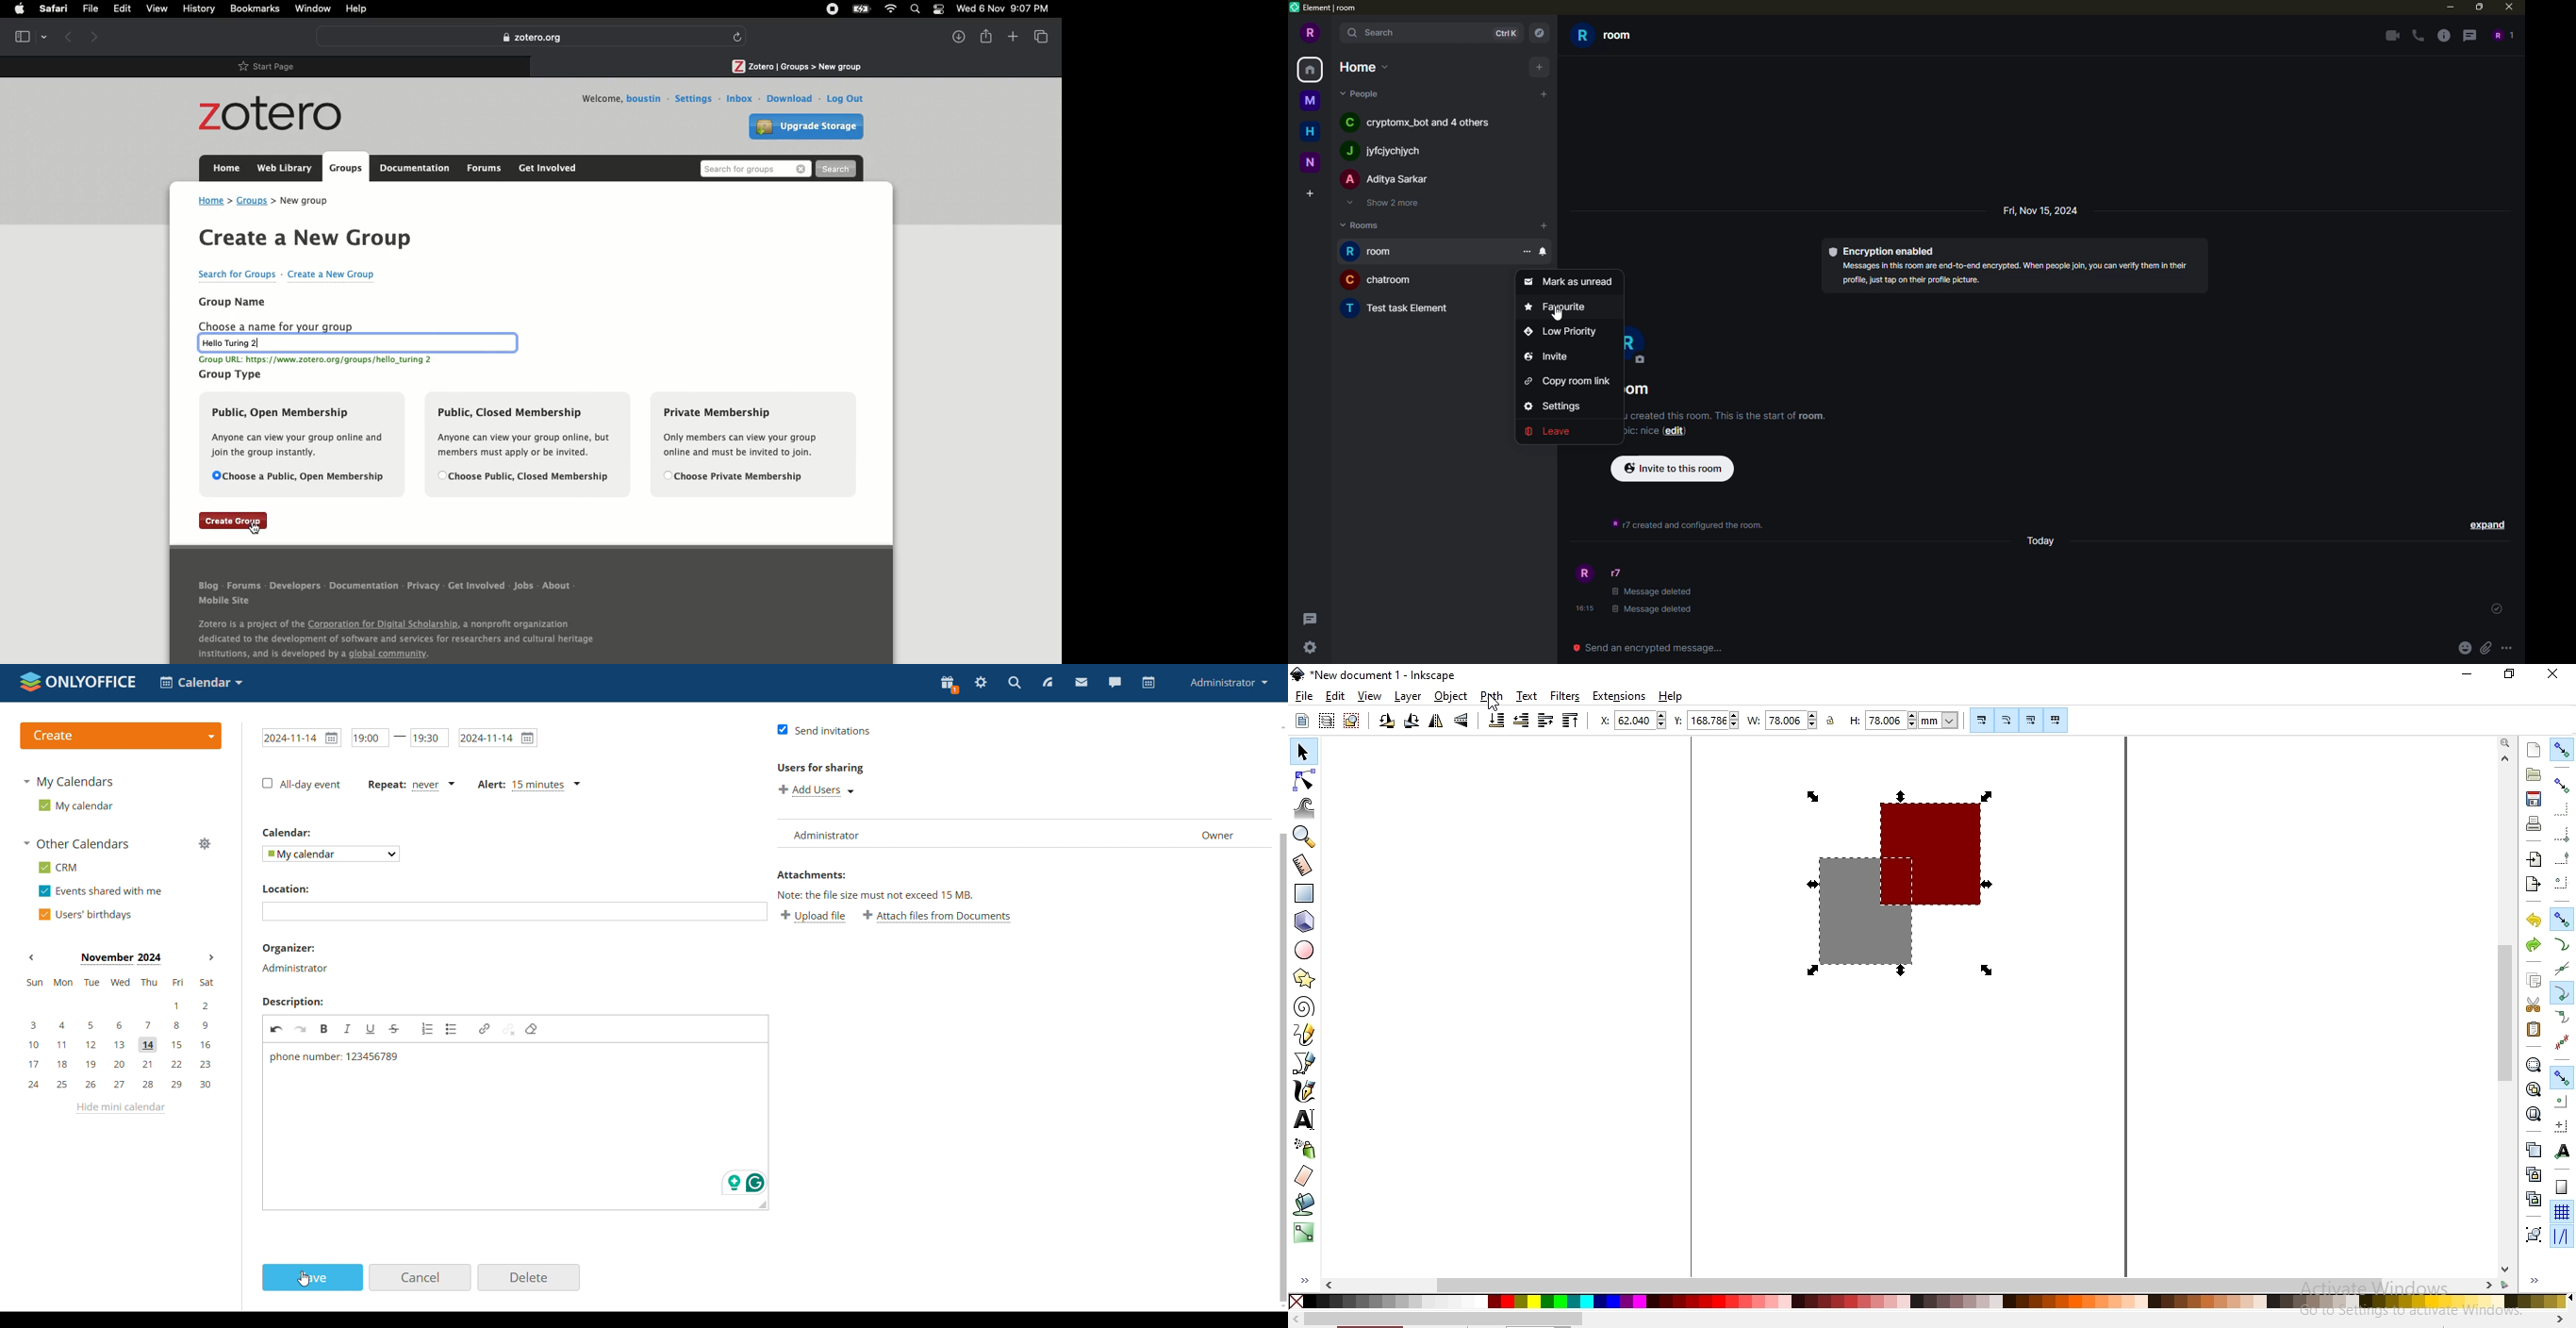 The width and height of the screenshot is (2576, 1344). What do you see at coordinates (2496, 609) in the screenshot?
I see `sent` at bounding box center [2496, 609].